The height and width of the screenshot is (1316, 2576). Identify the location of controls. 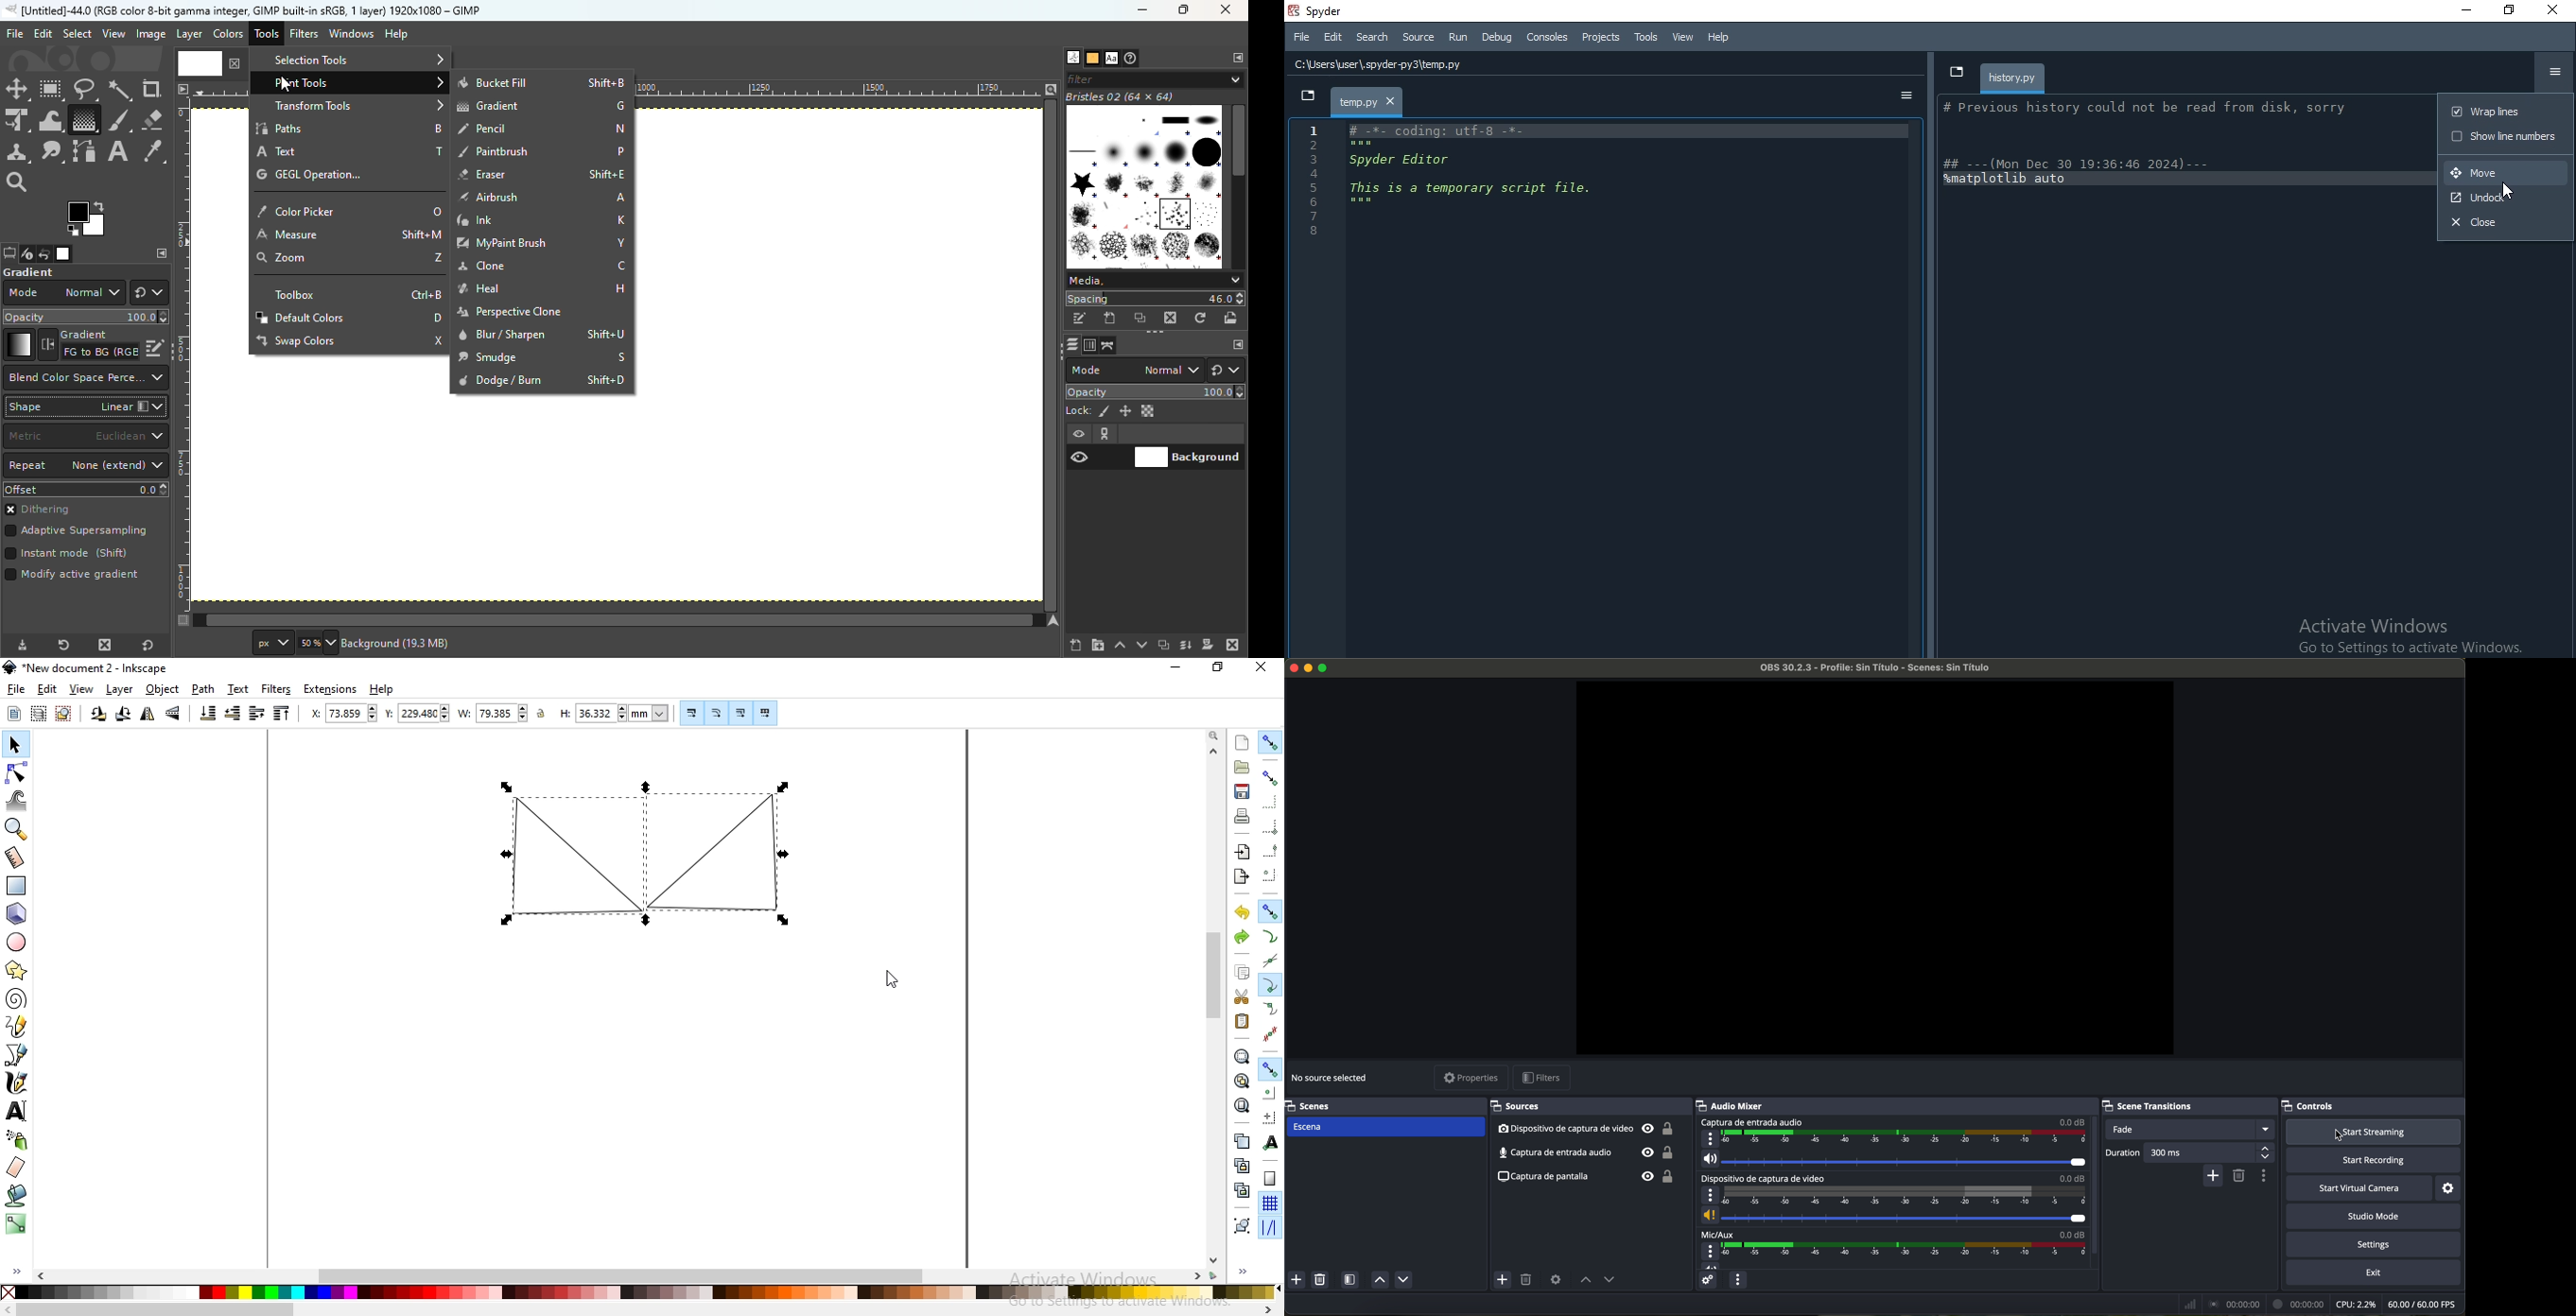
(2373, 1107).